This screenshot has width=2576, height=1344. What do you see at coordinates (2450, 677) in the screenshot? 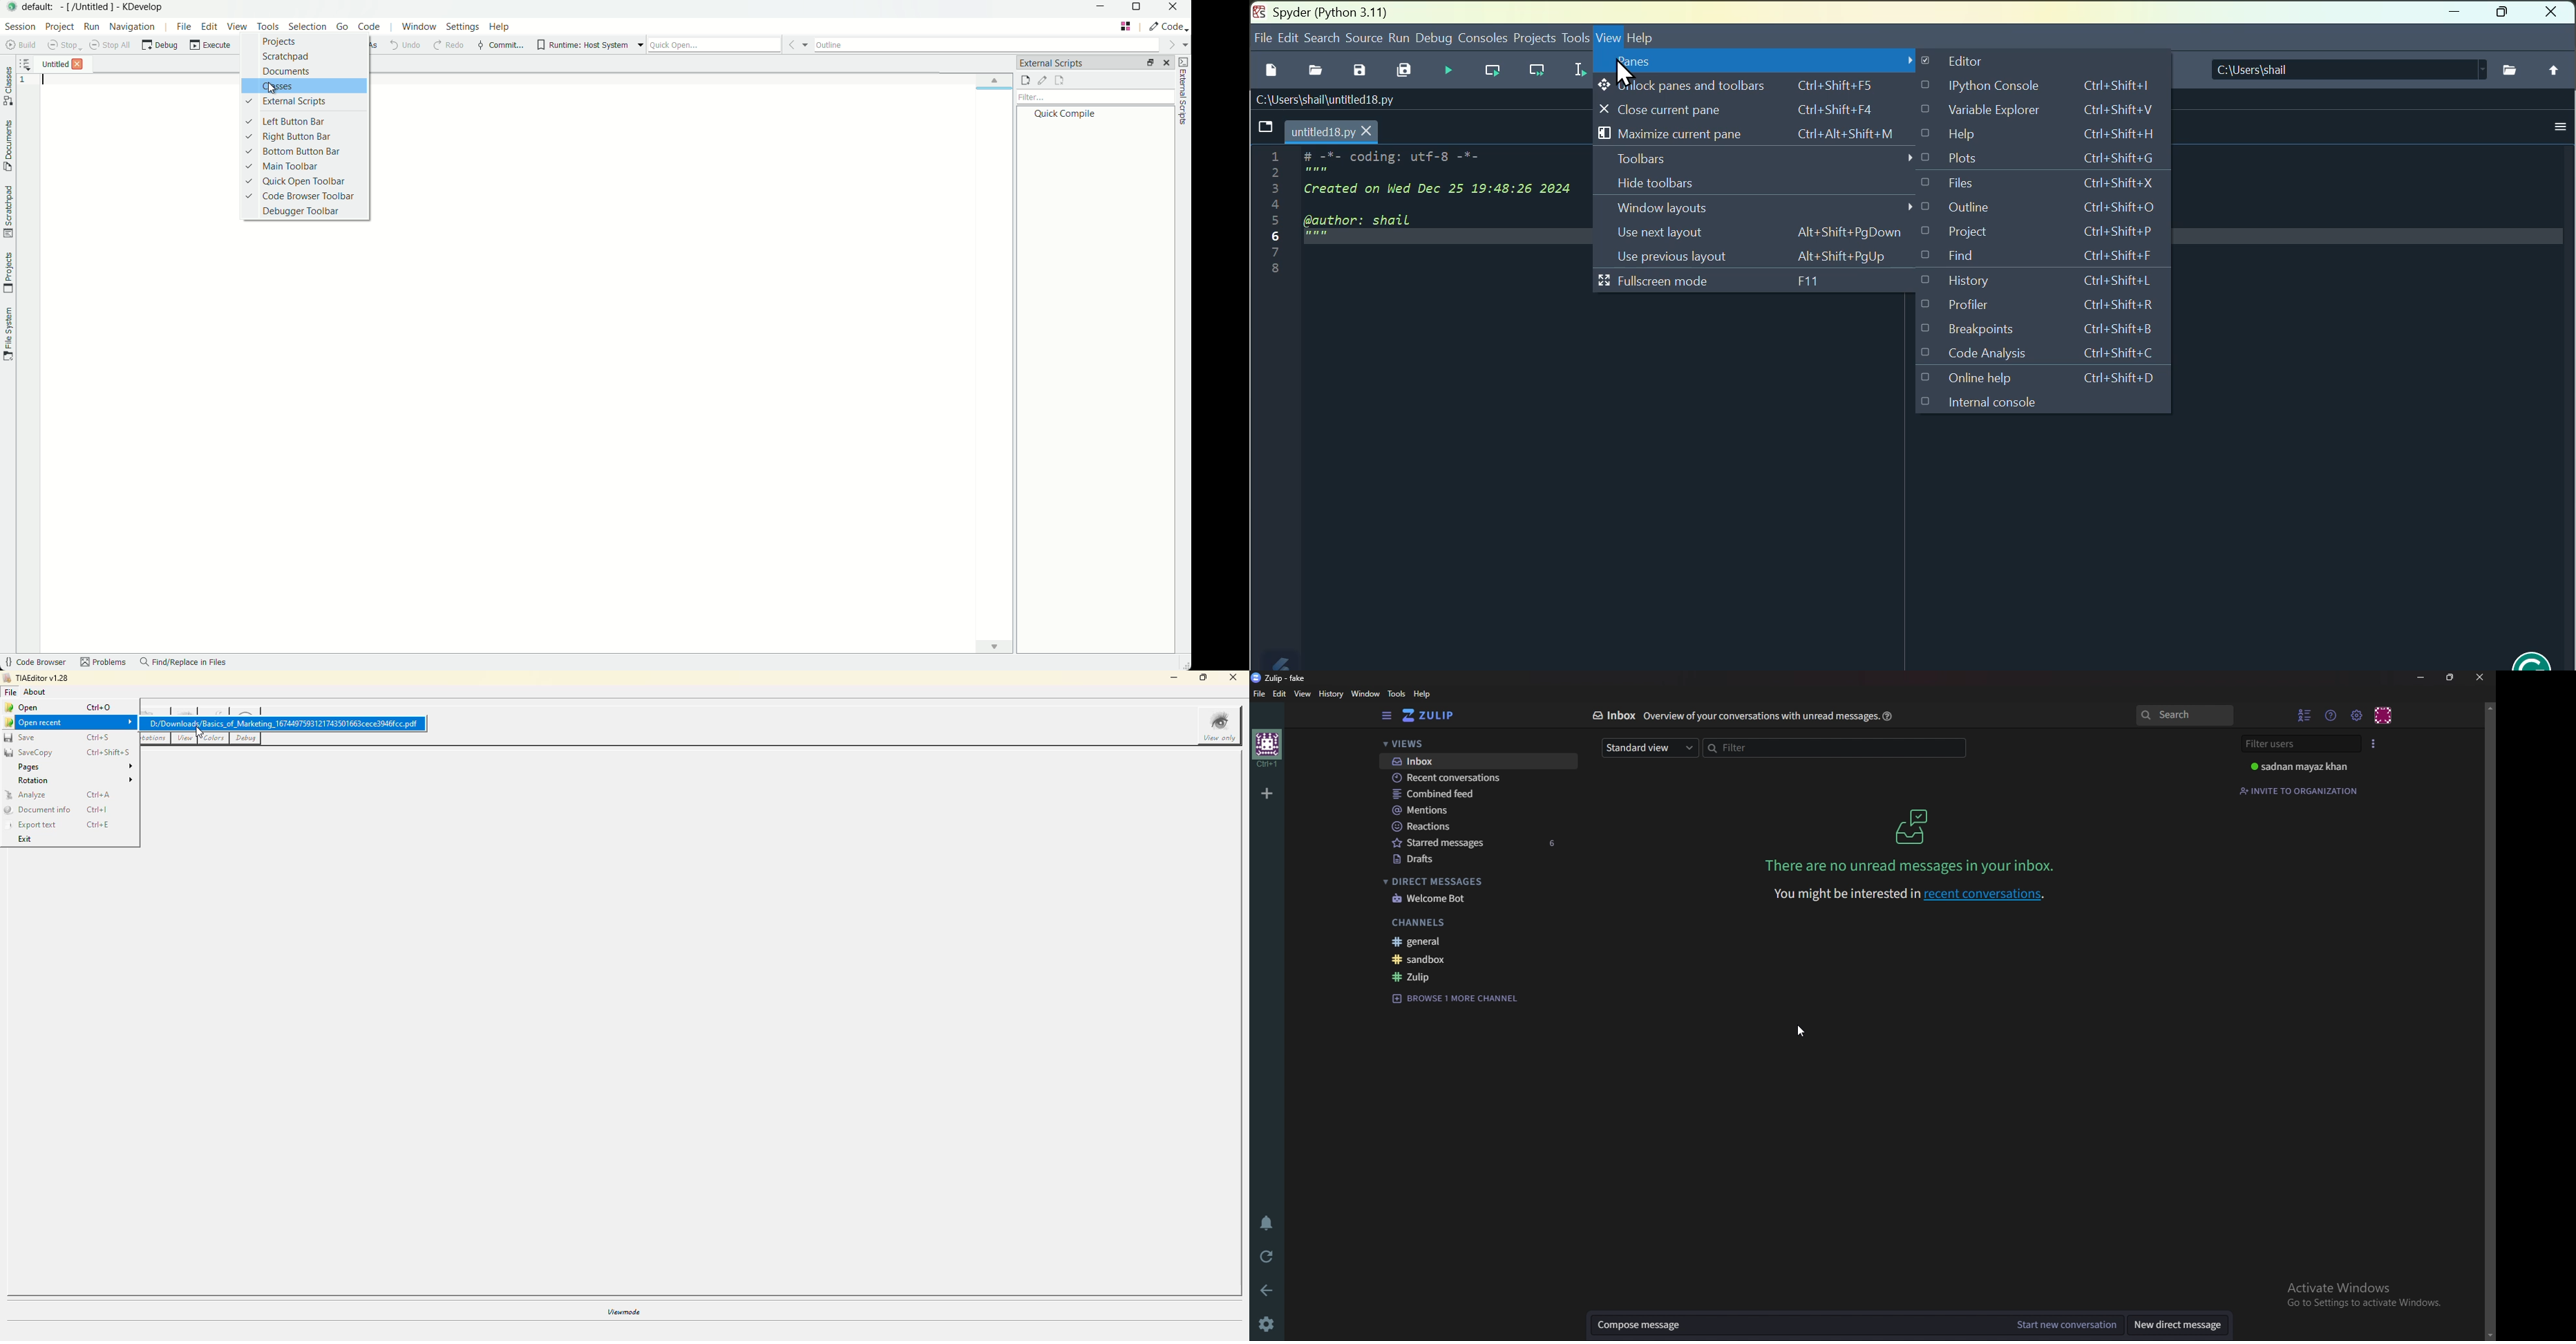
I see `resize` at bounding box center [2450, 677].